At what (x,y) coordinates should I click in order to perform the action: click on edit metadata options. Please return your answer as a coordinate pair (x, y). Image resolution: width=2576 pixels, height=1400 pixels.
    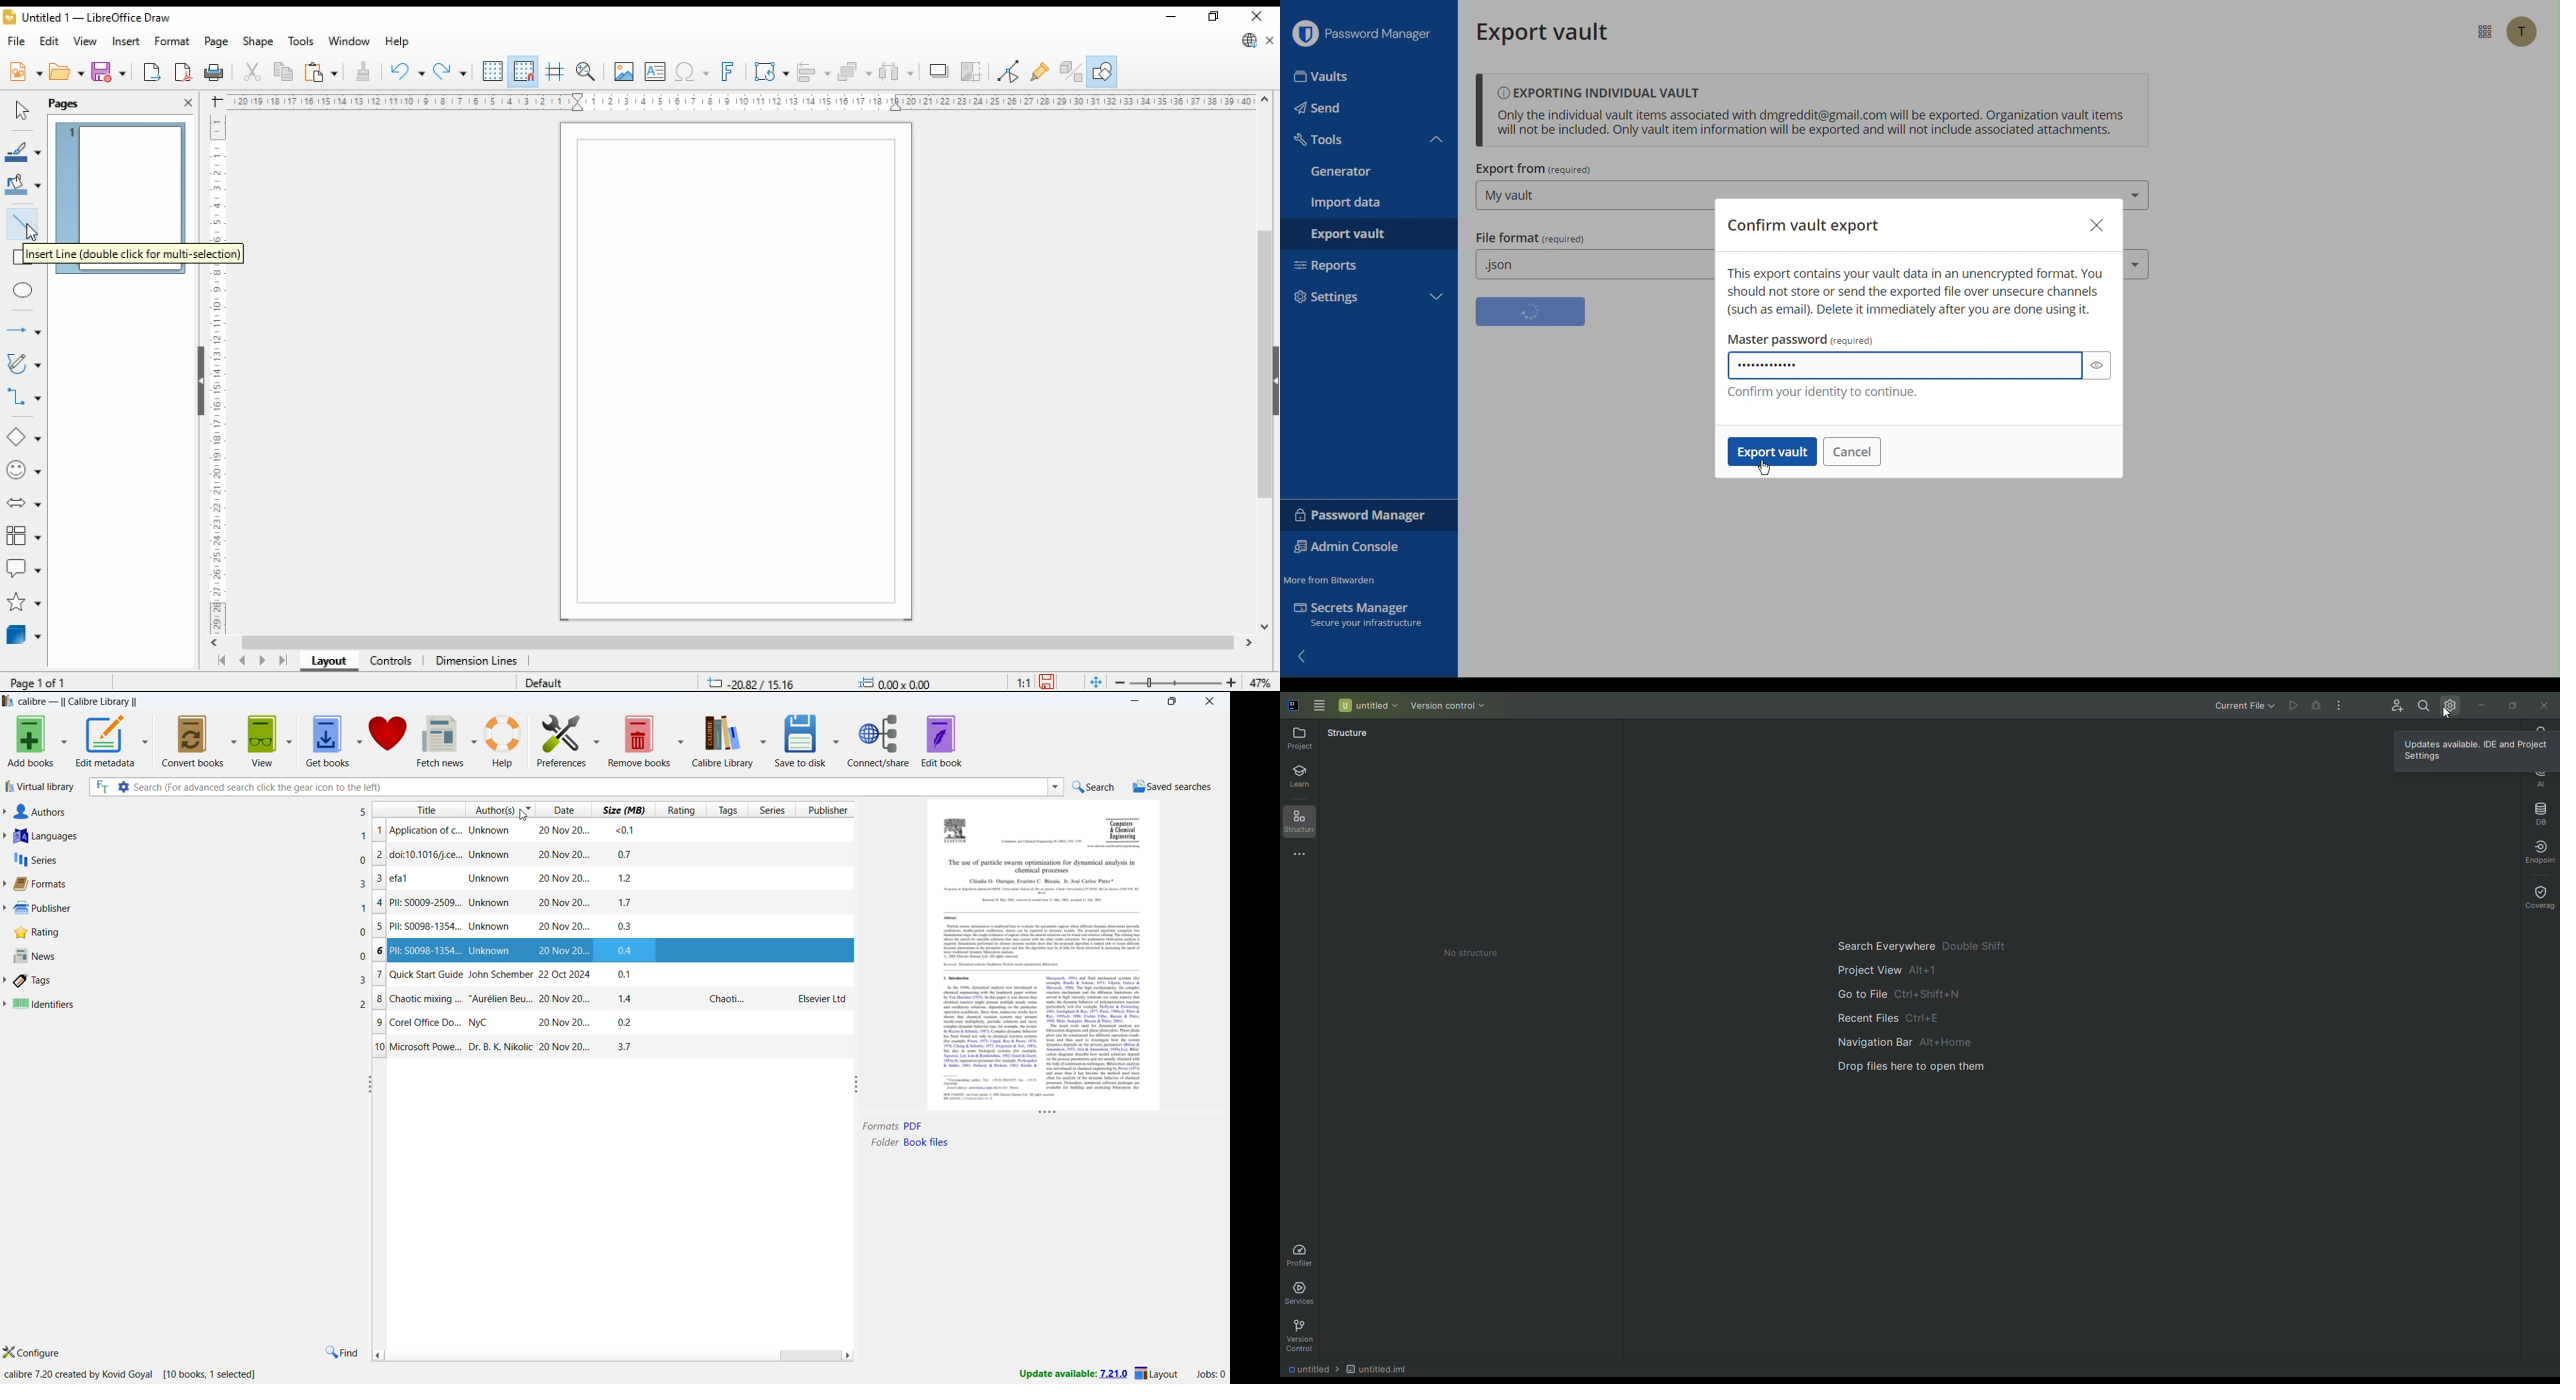
    Looking at the image, I should click on (145, 742).